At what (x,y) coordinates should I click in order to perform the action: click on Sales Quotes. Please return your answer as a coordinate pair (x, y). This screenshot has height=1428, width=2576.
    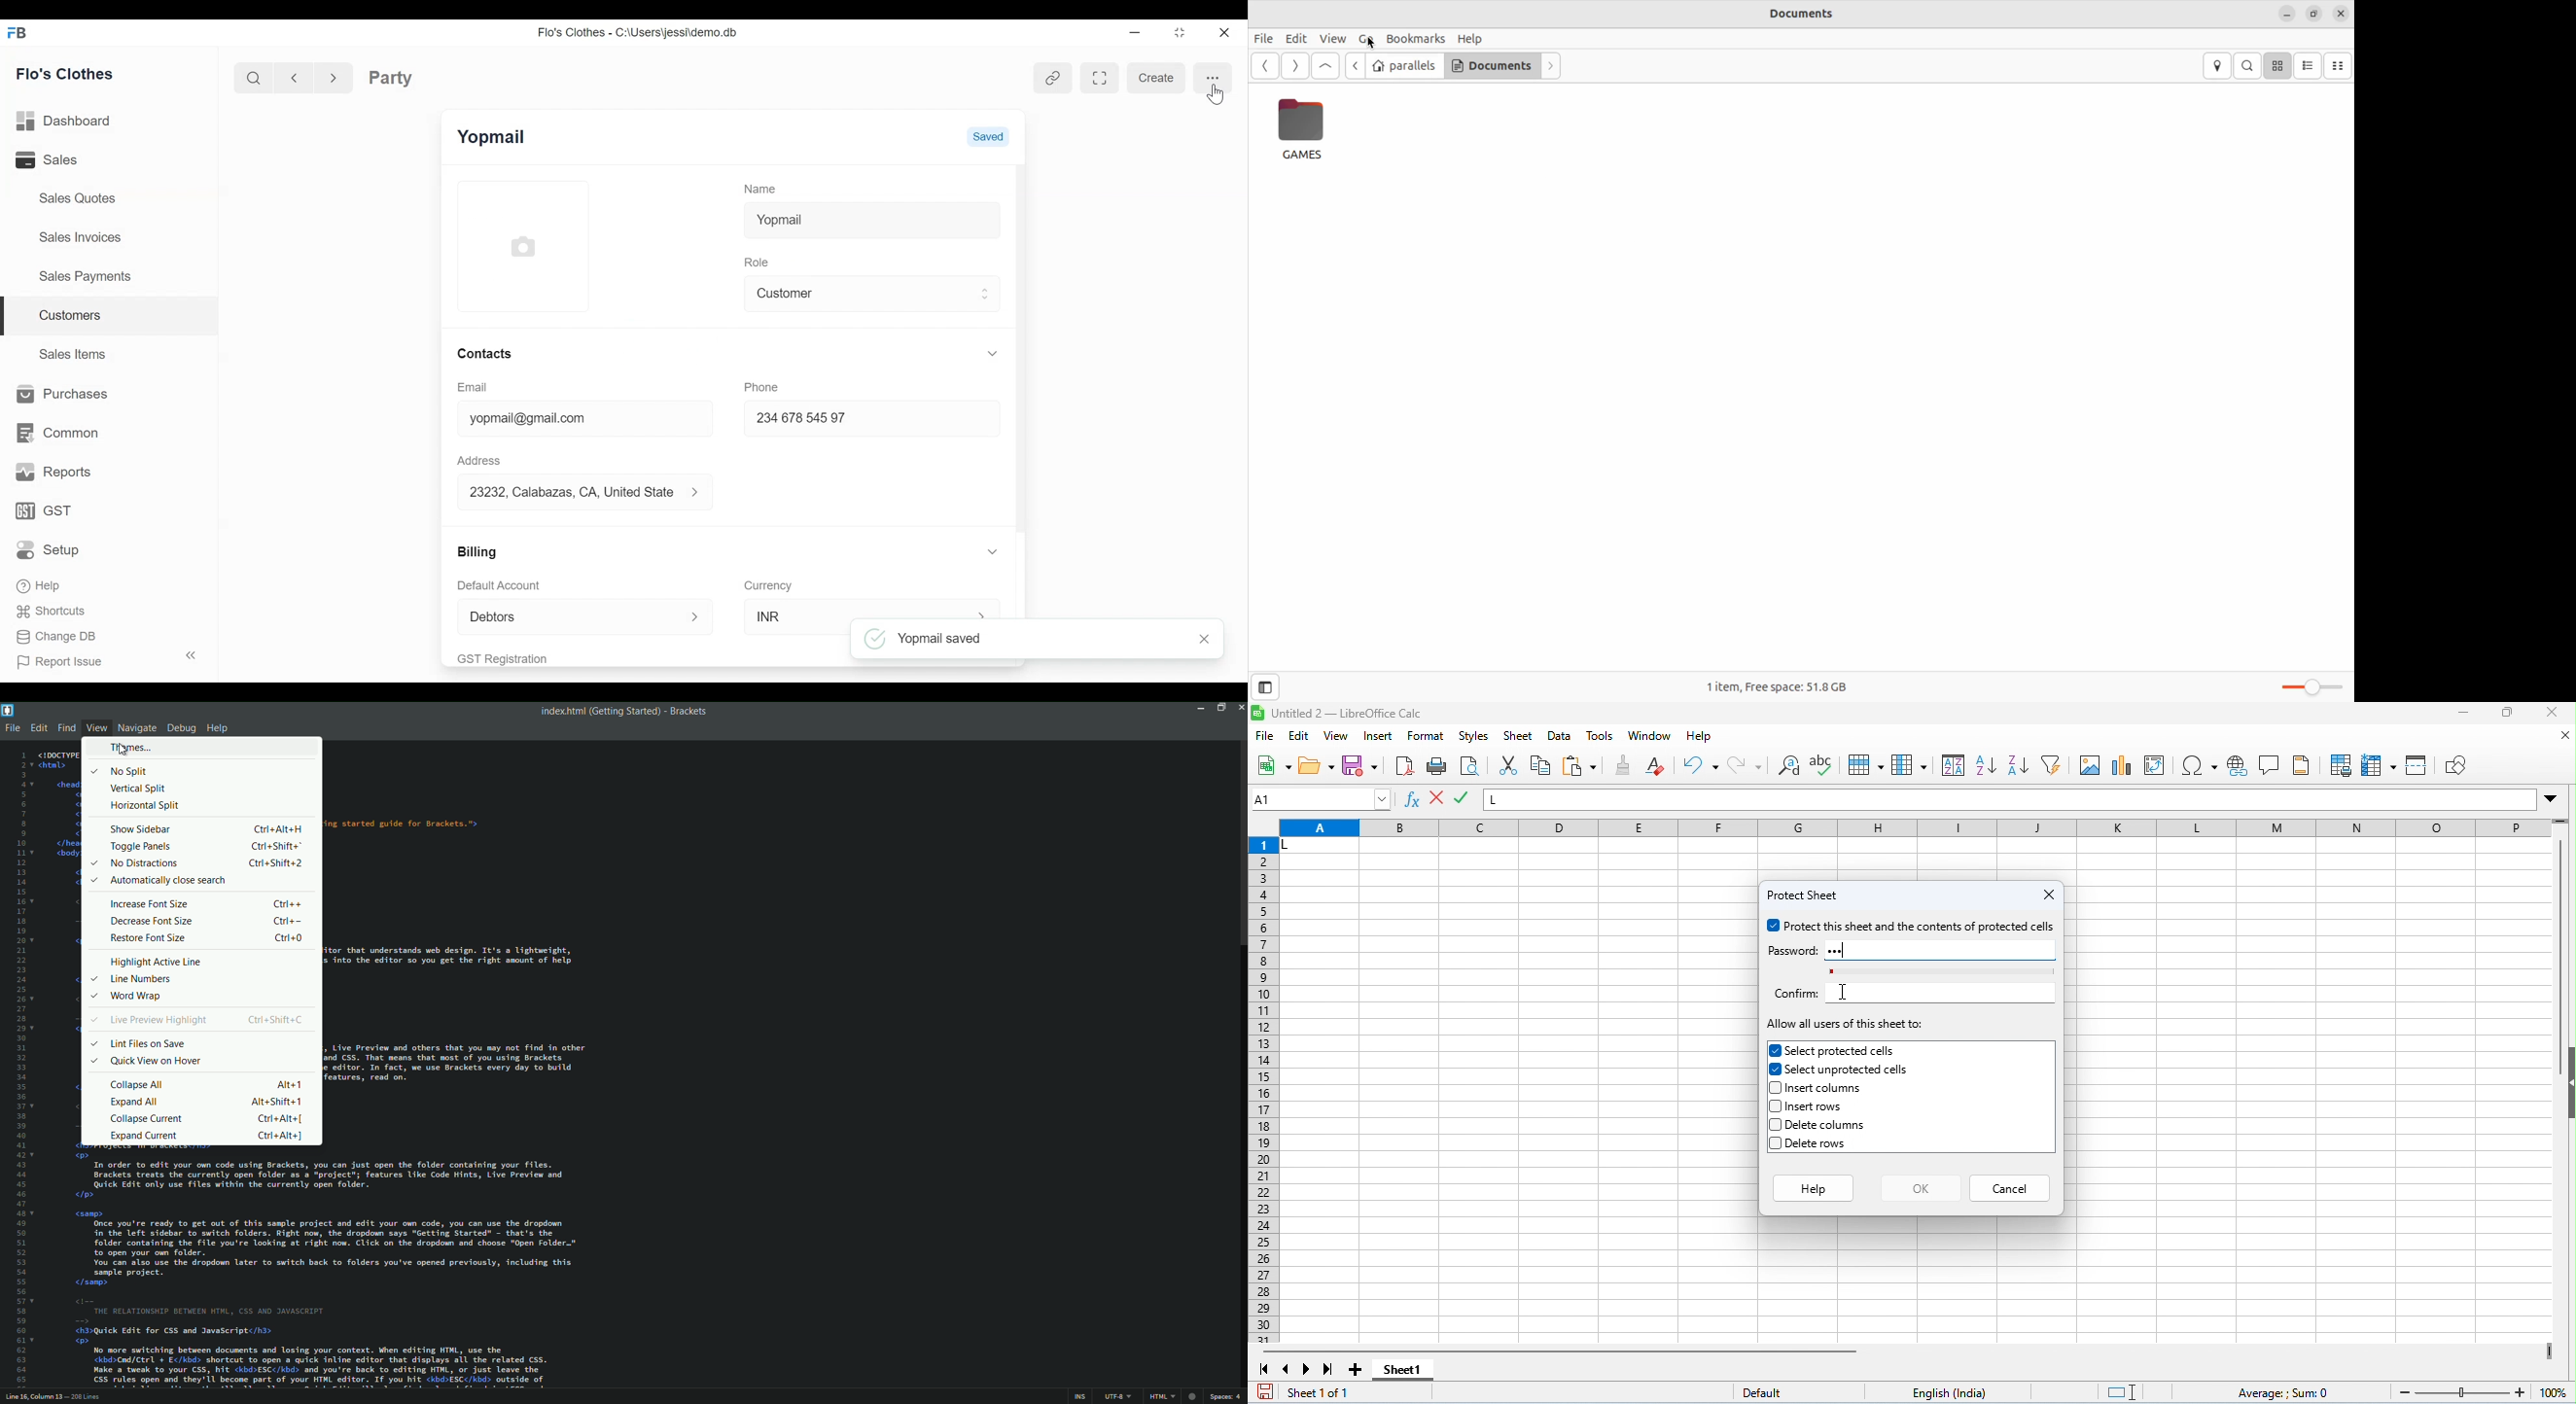
    Looking at the image, I should click on (79, 198).